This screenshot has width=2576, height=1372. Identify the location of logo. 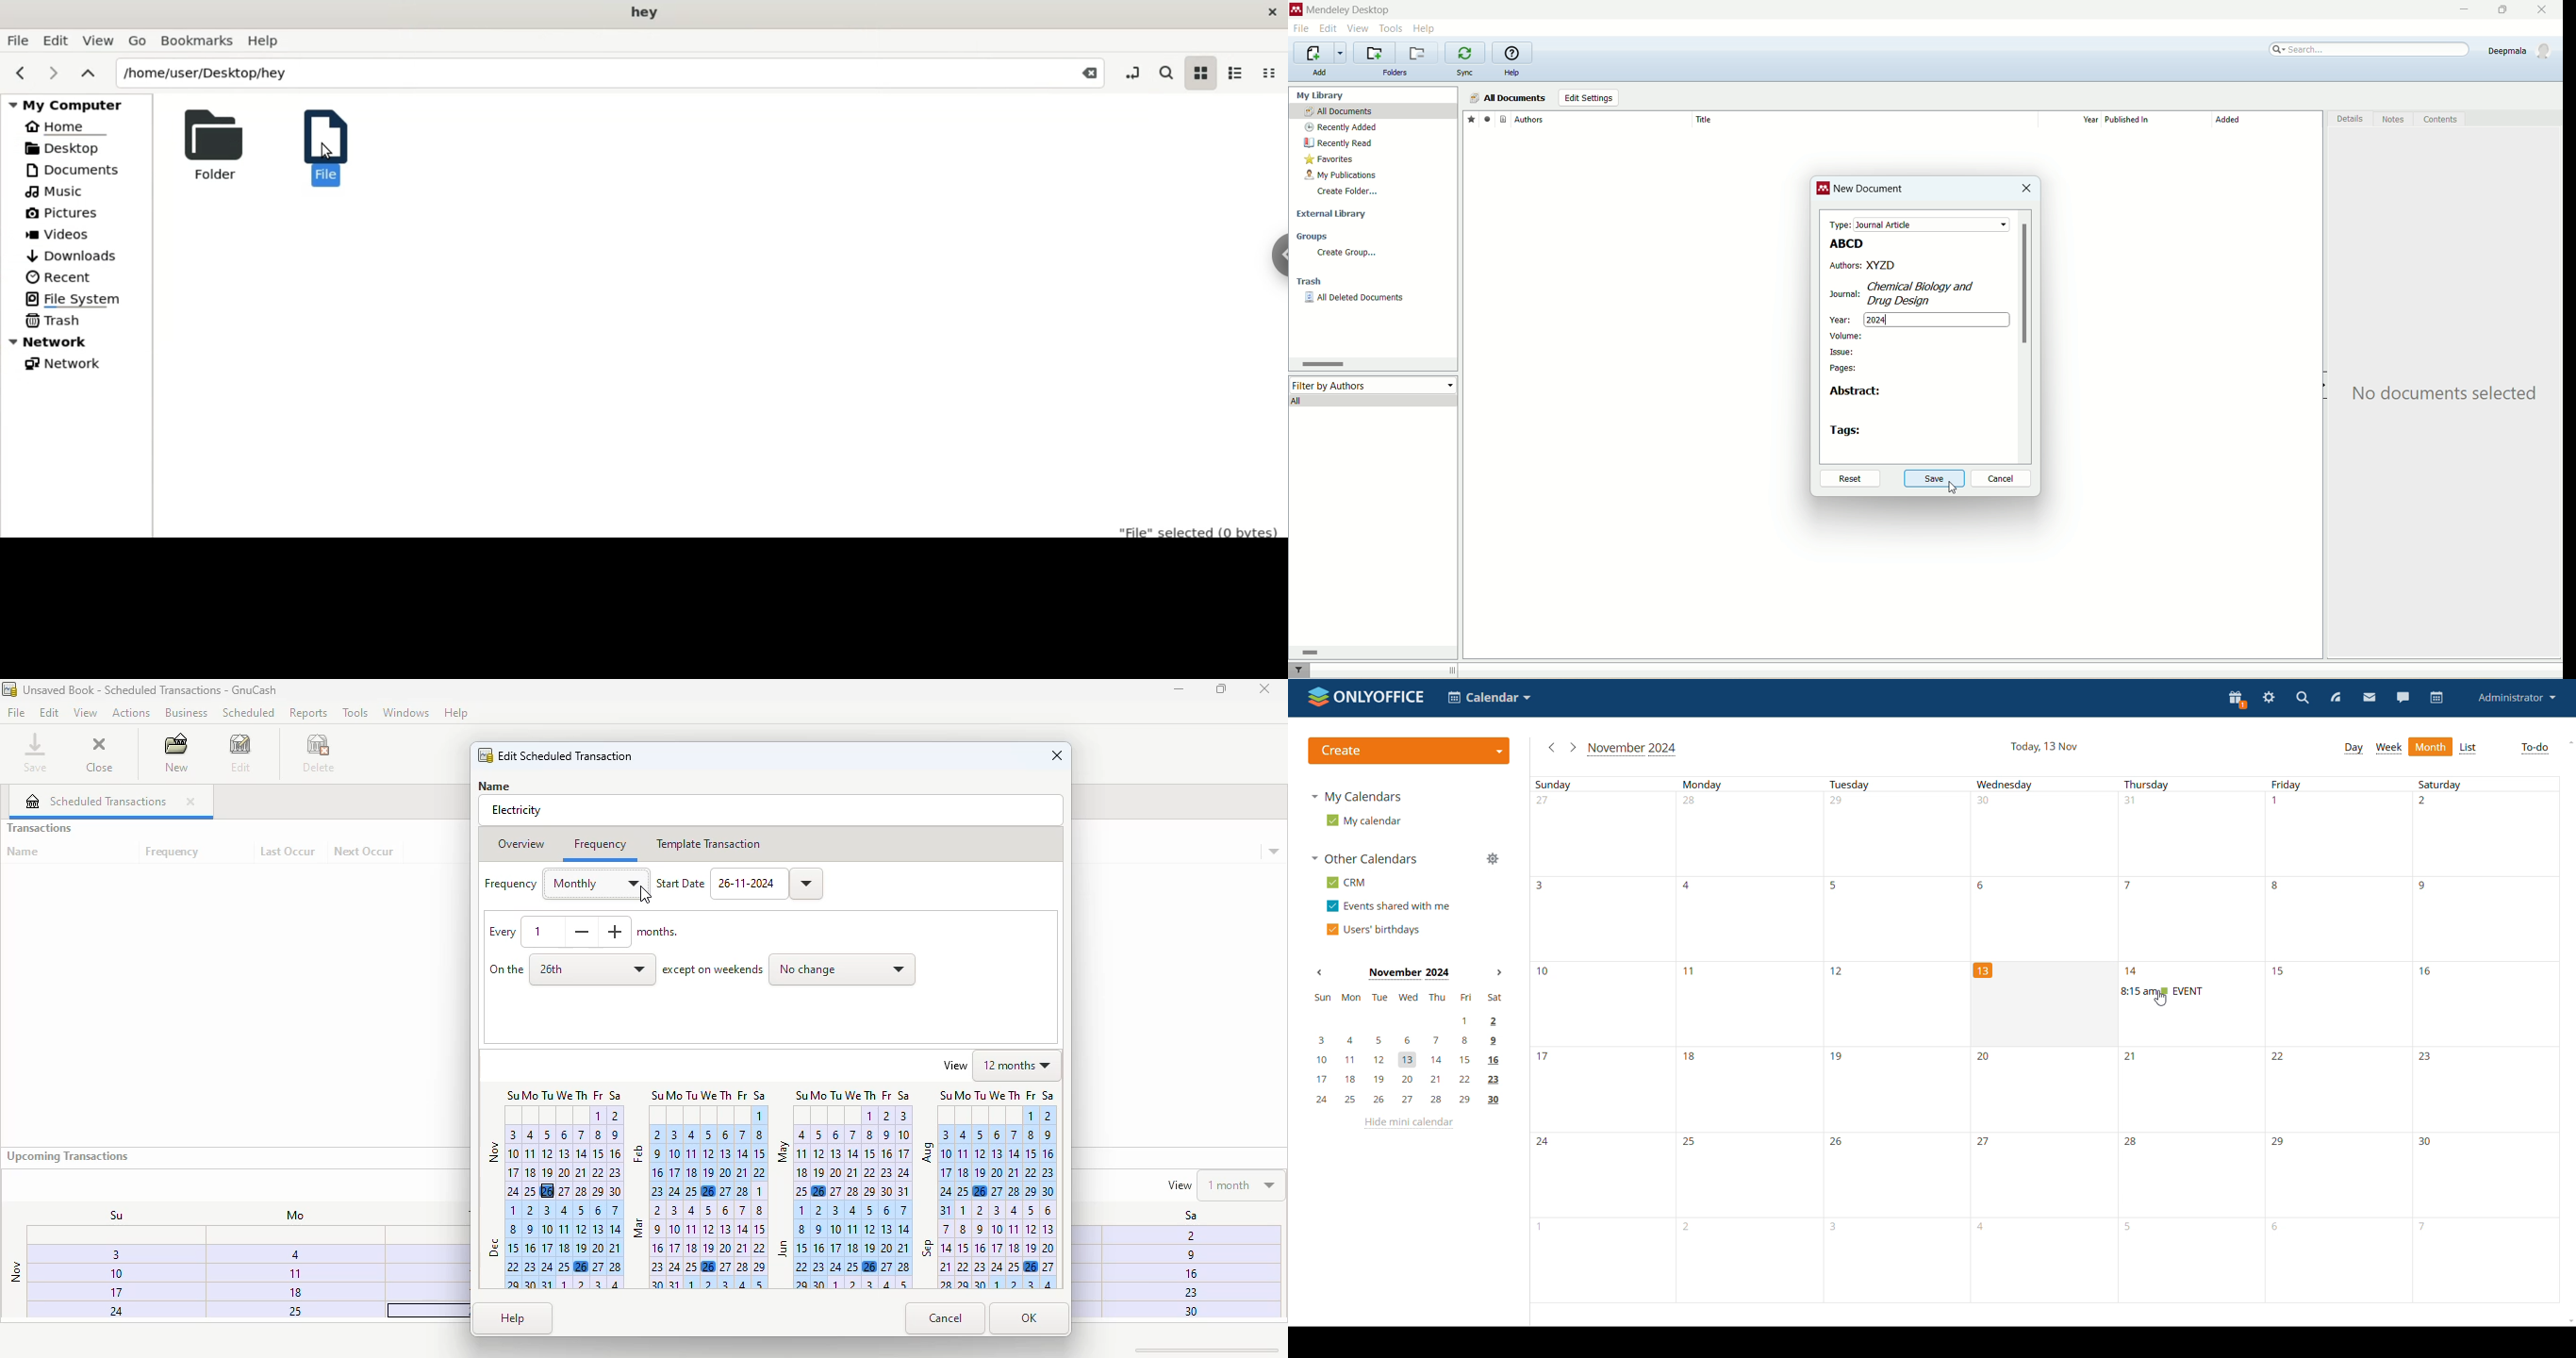
(9, 688).